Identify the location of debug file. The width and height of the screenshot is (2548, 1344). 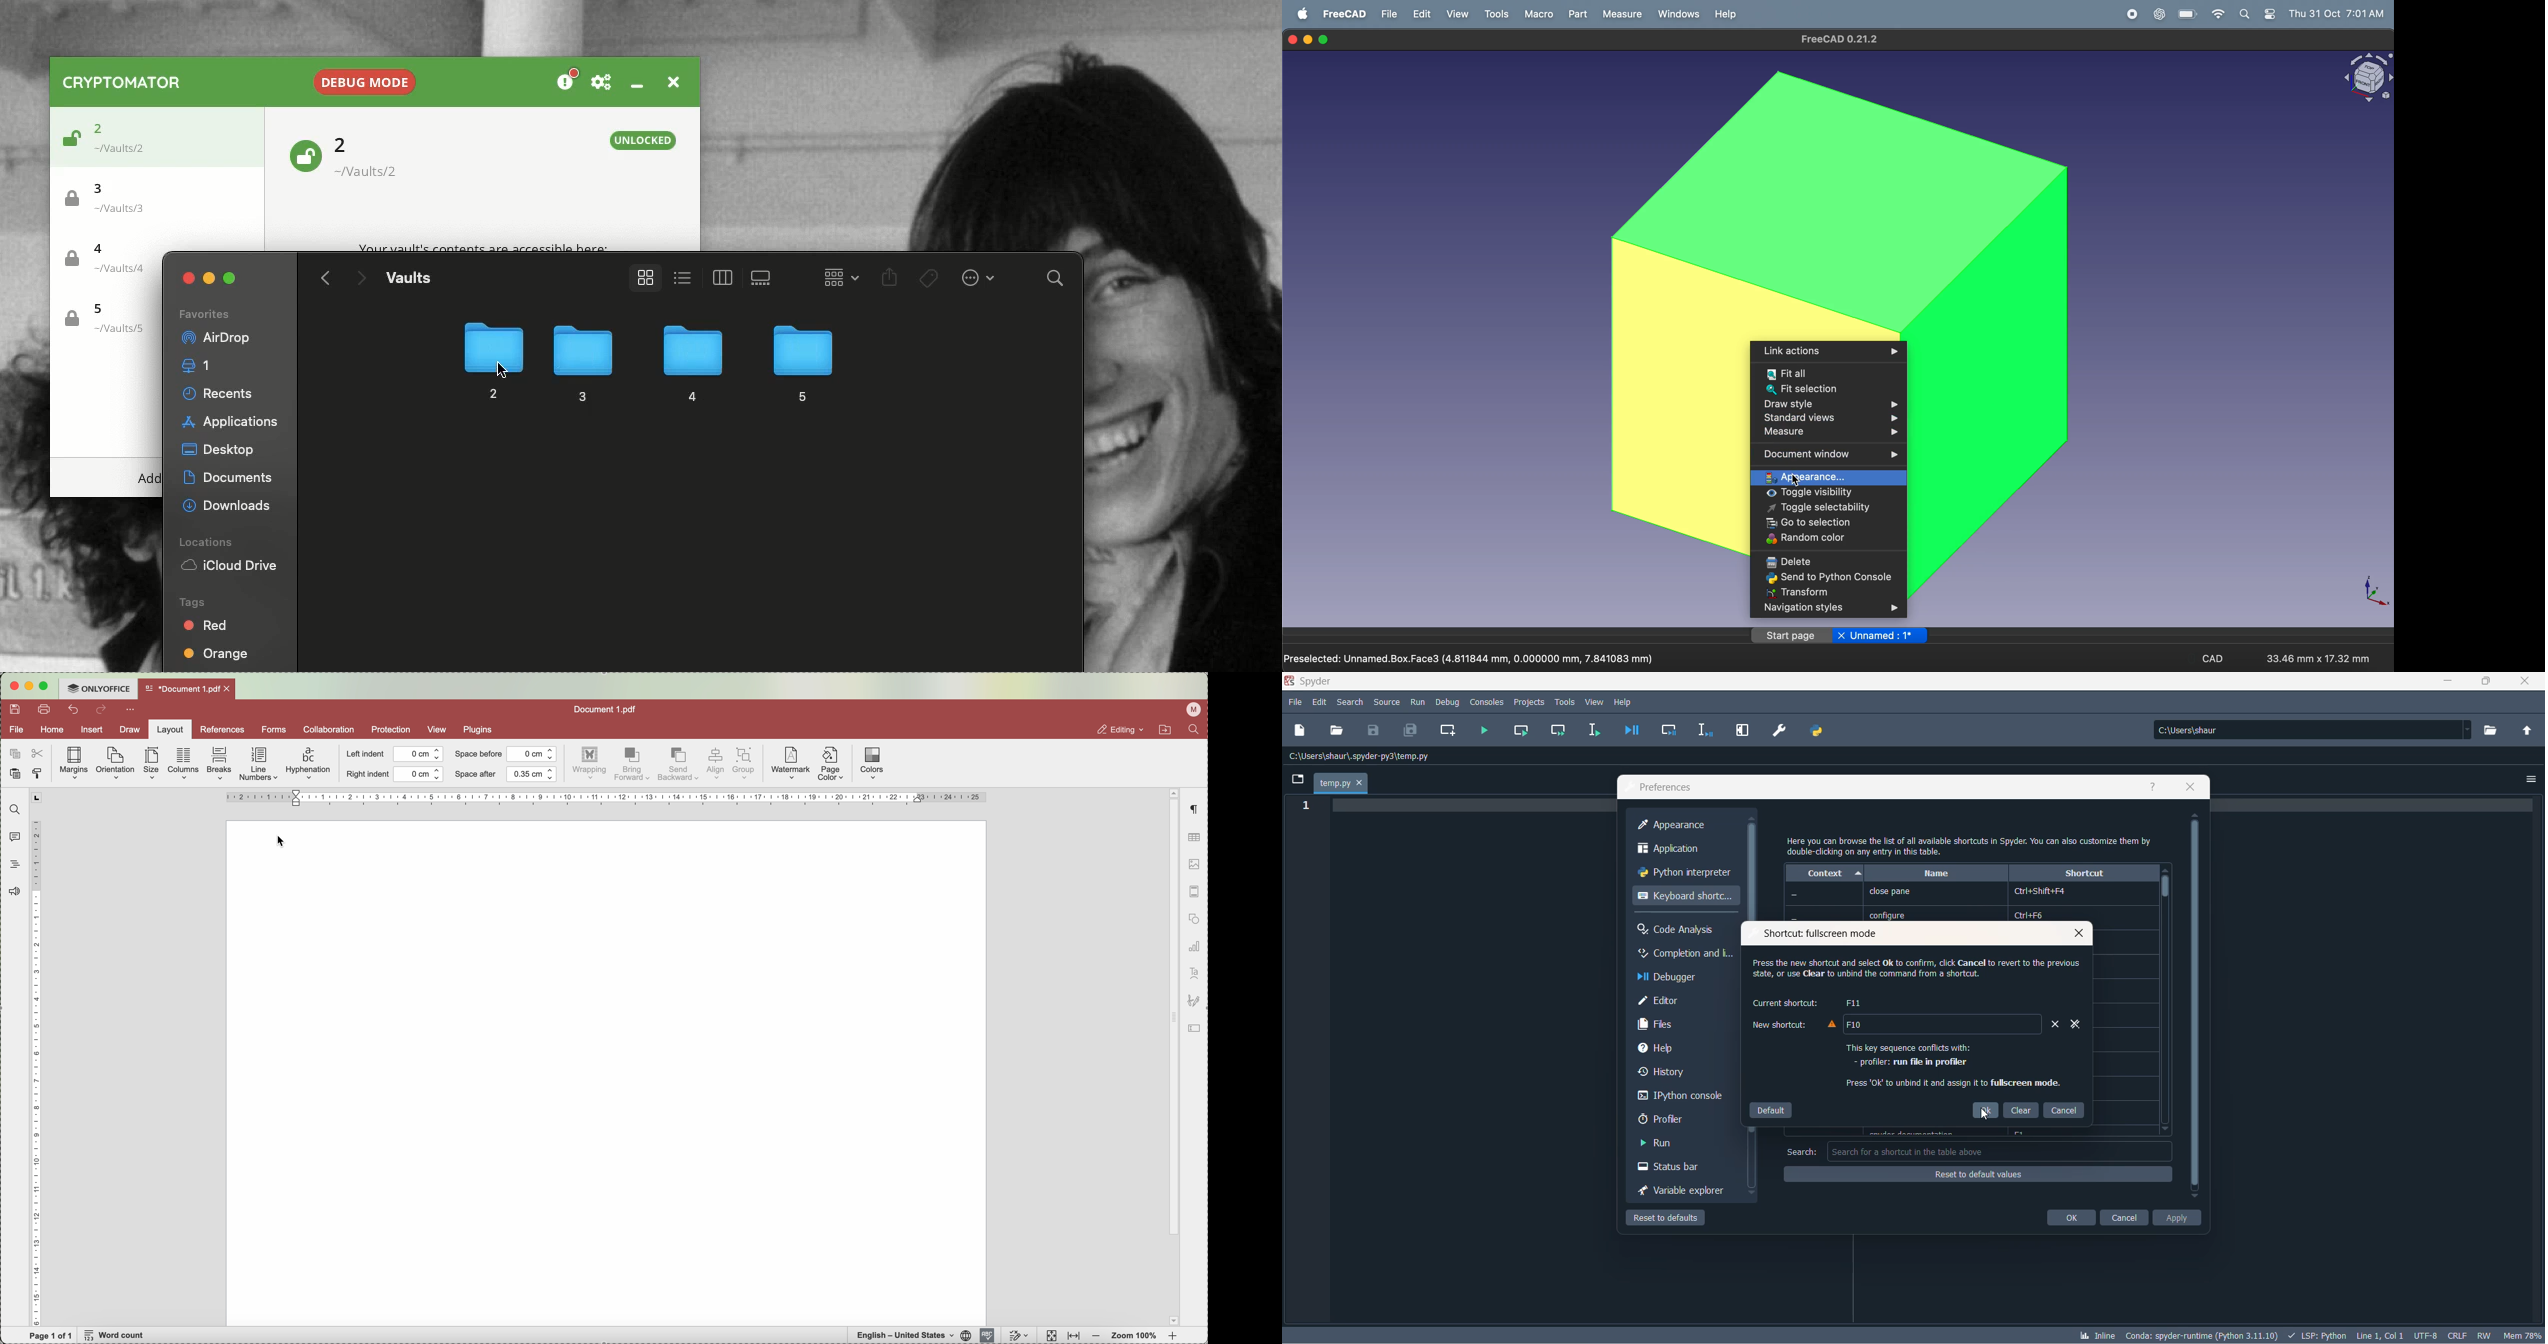
(1629, 731).